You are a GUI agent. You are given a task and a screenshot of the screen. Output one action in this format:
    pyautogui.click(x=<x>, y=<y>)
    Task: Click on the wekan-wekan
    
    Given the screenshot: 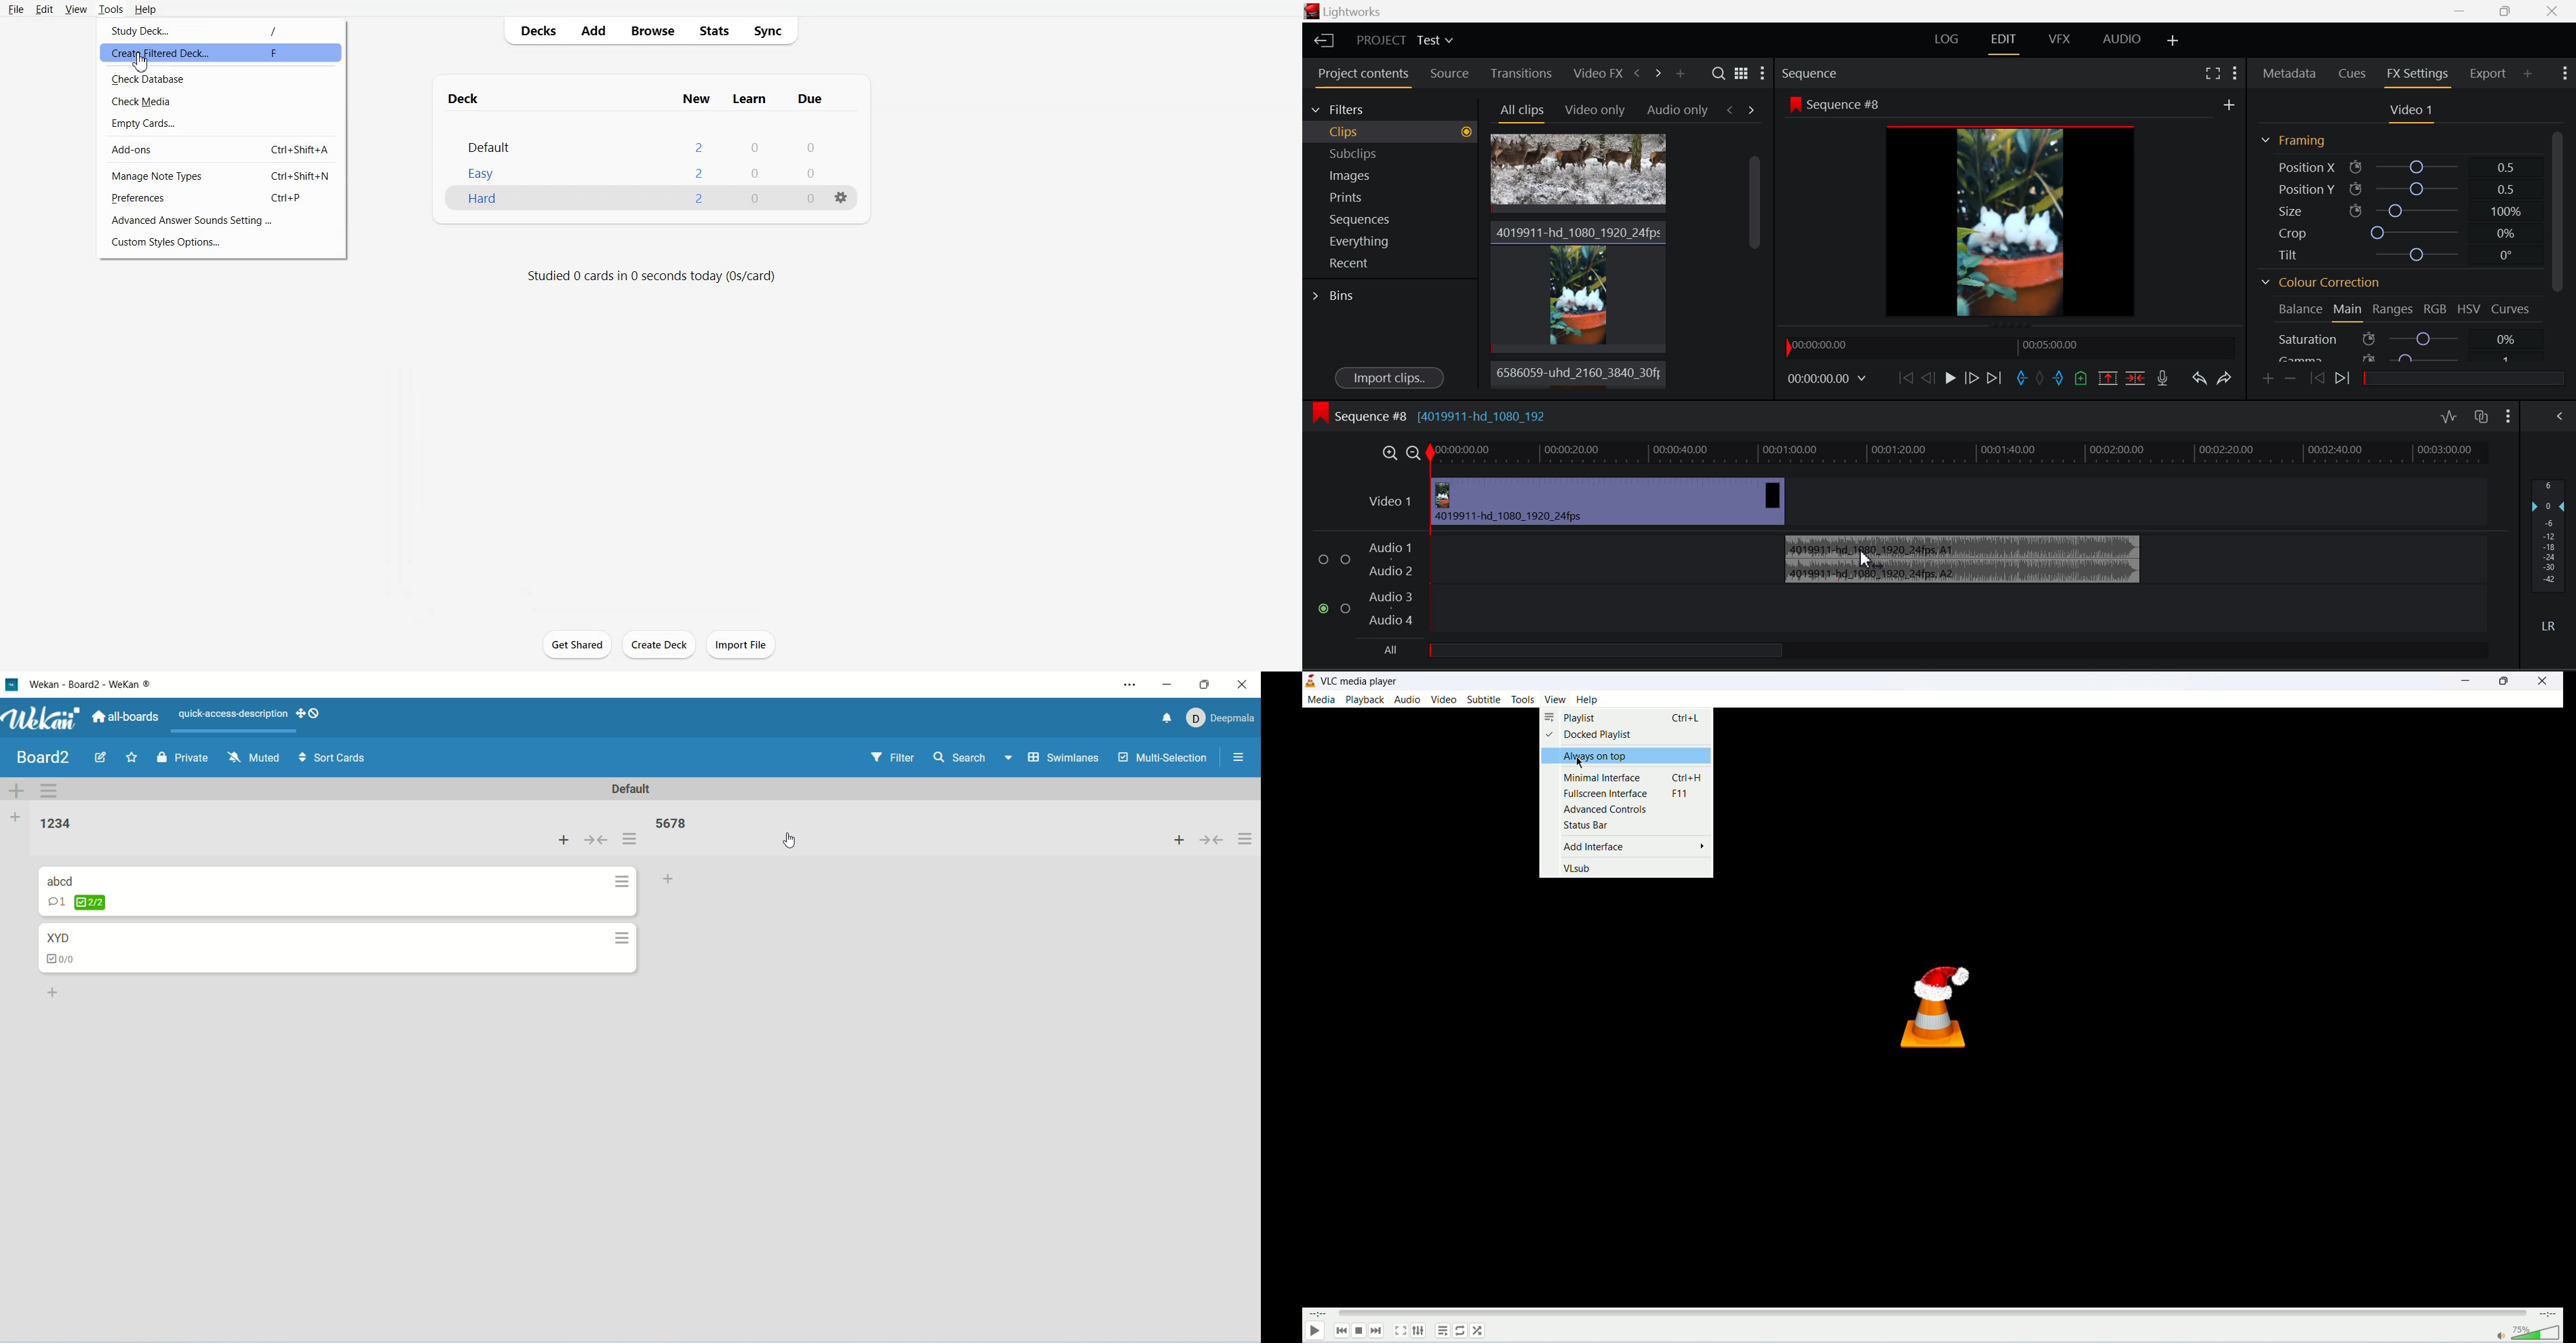 What is the action you would take?
    pyautogui.click(x=90, y=687)
    